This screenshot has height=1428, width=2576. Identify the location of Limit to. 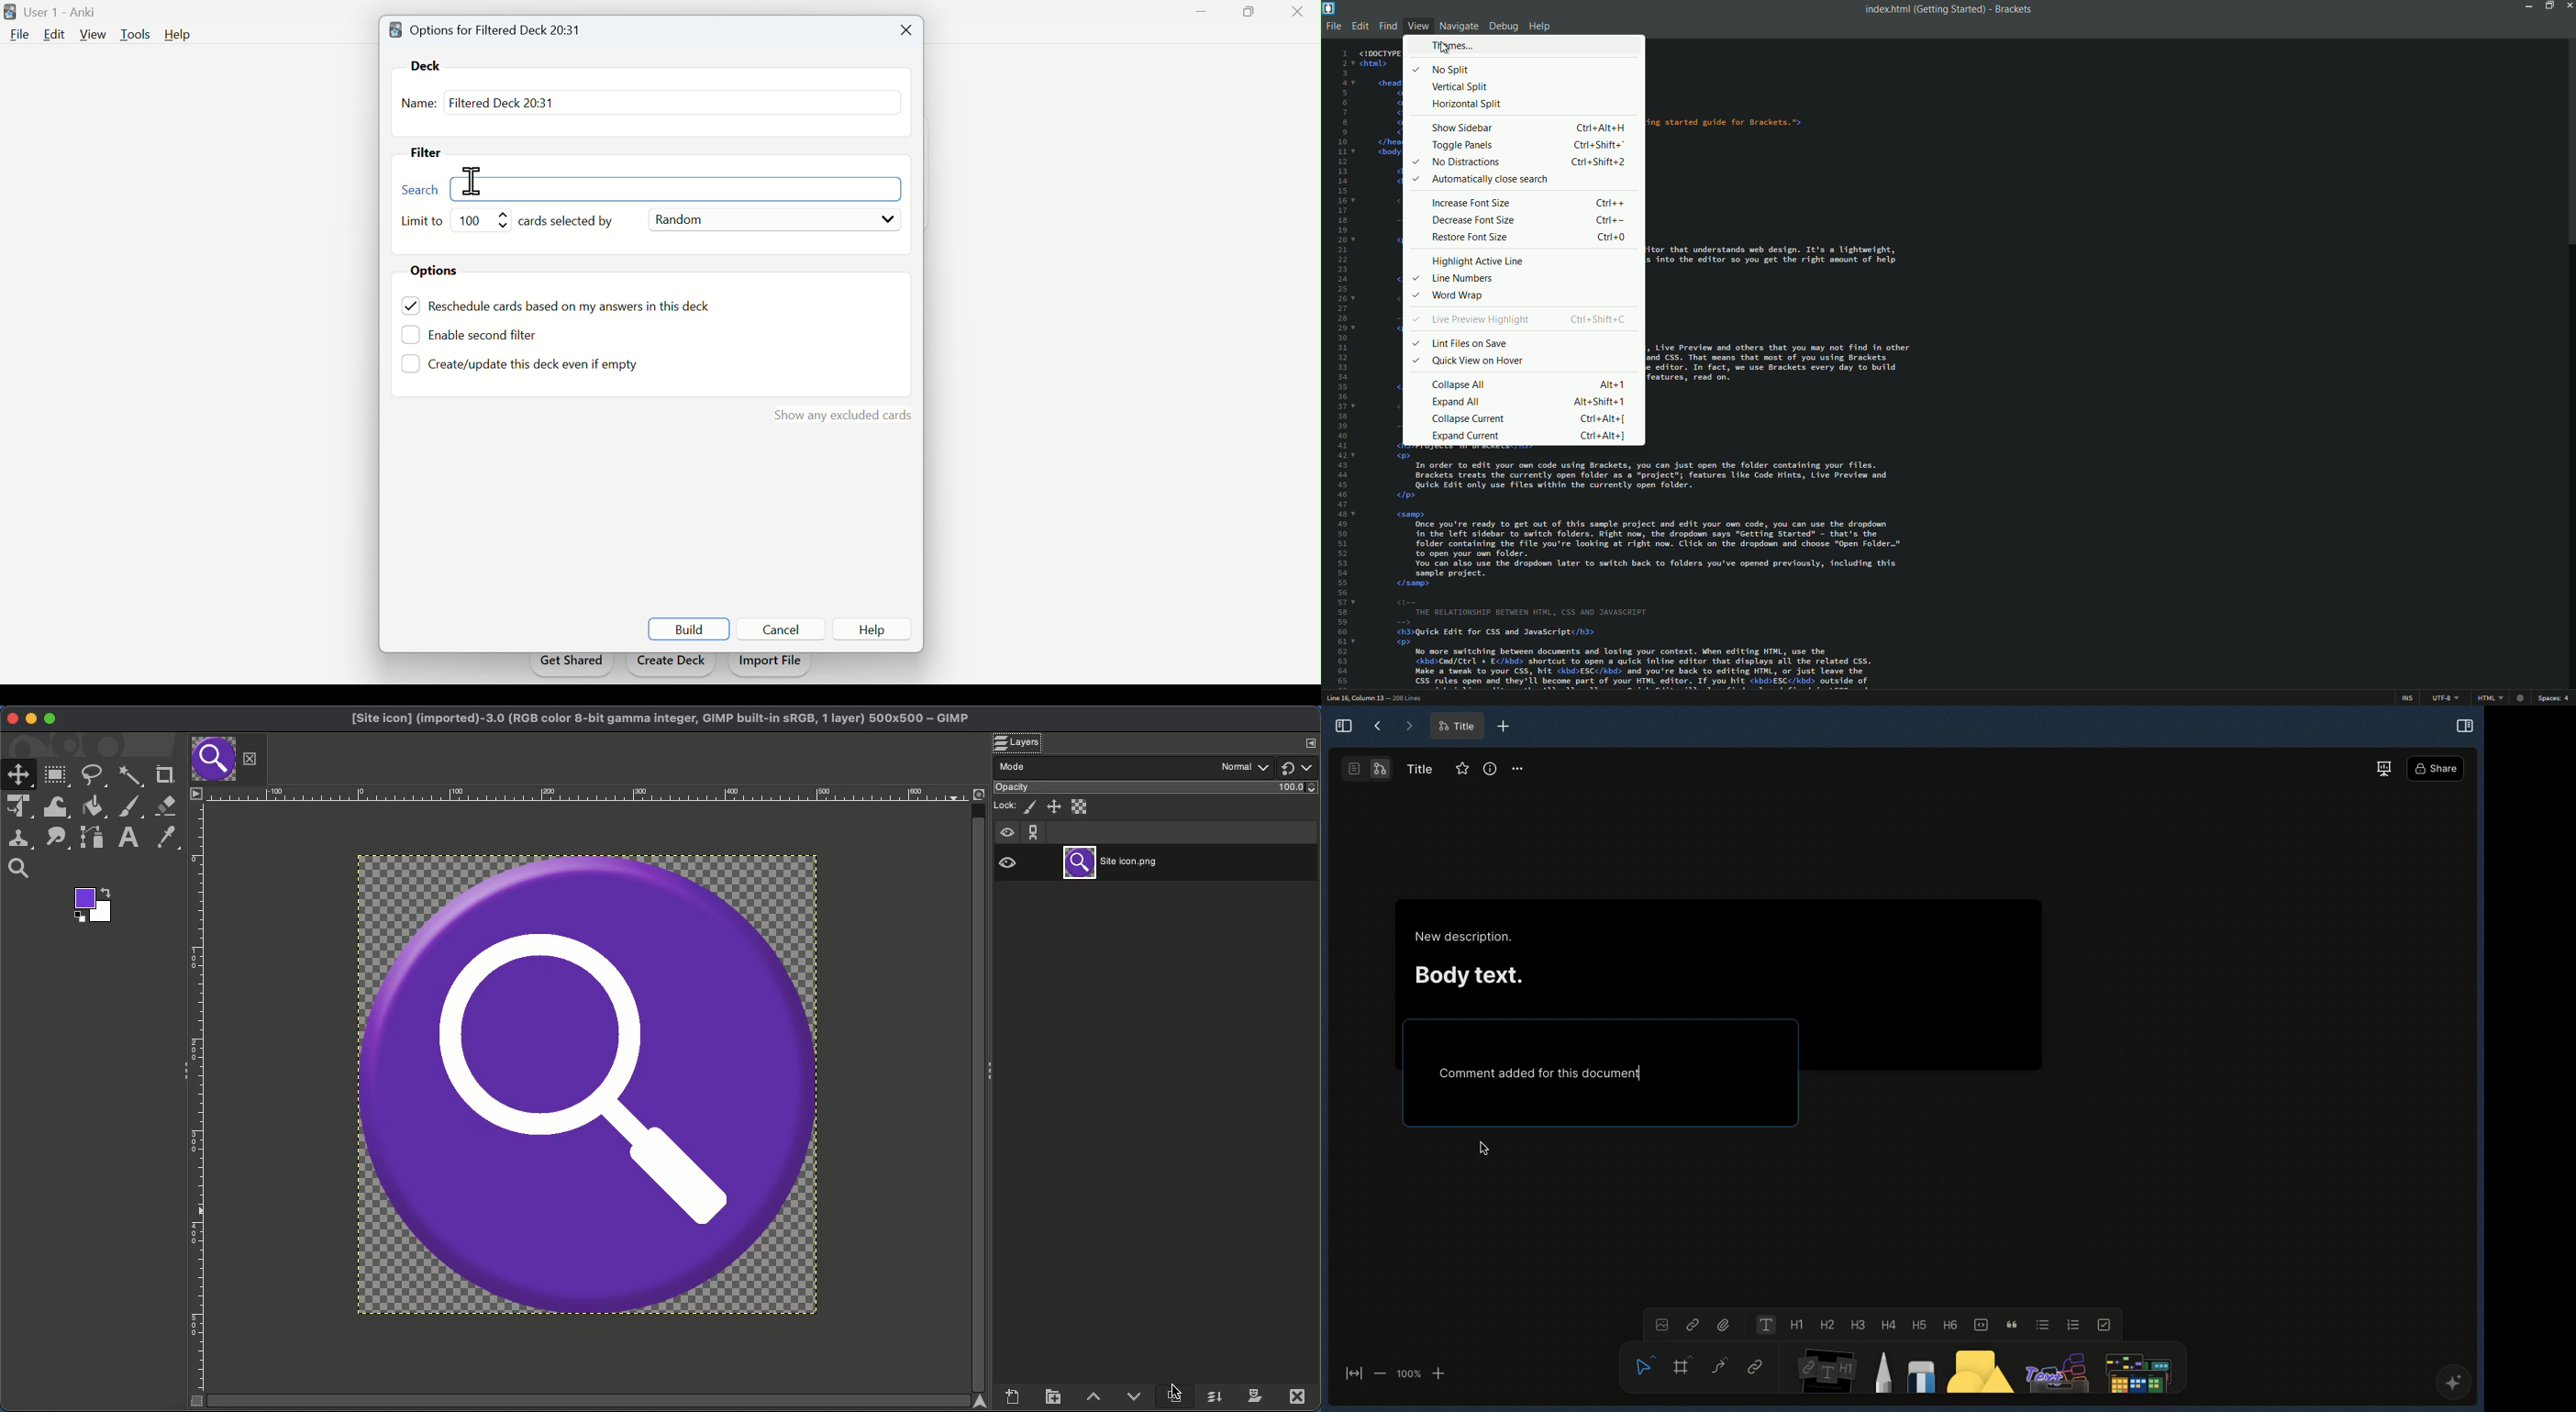
(424, 222).